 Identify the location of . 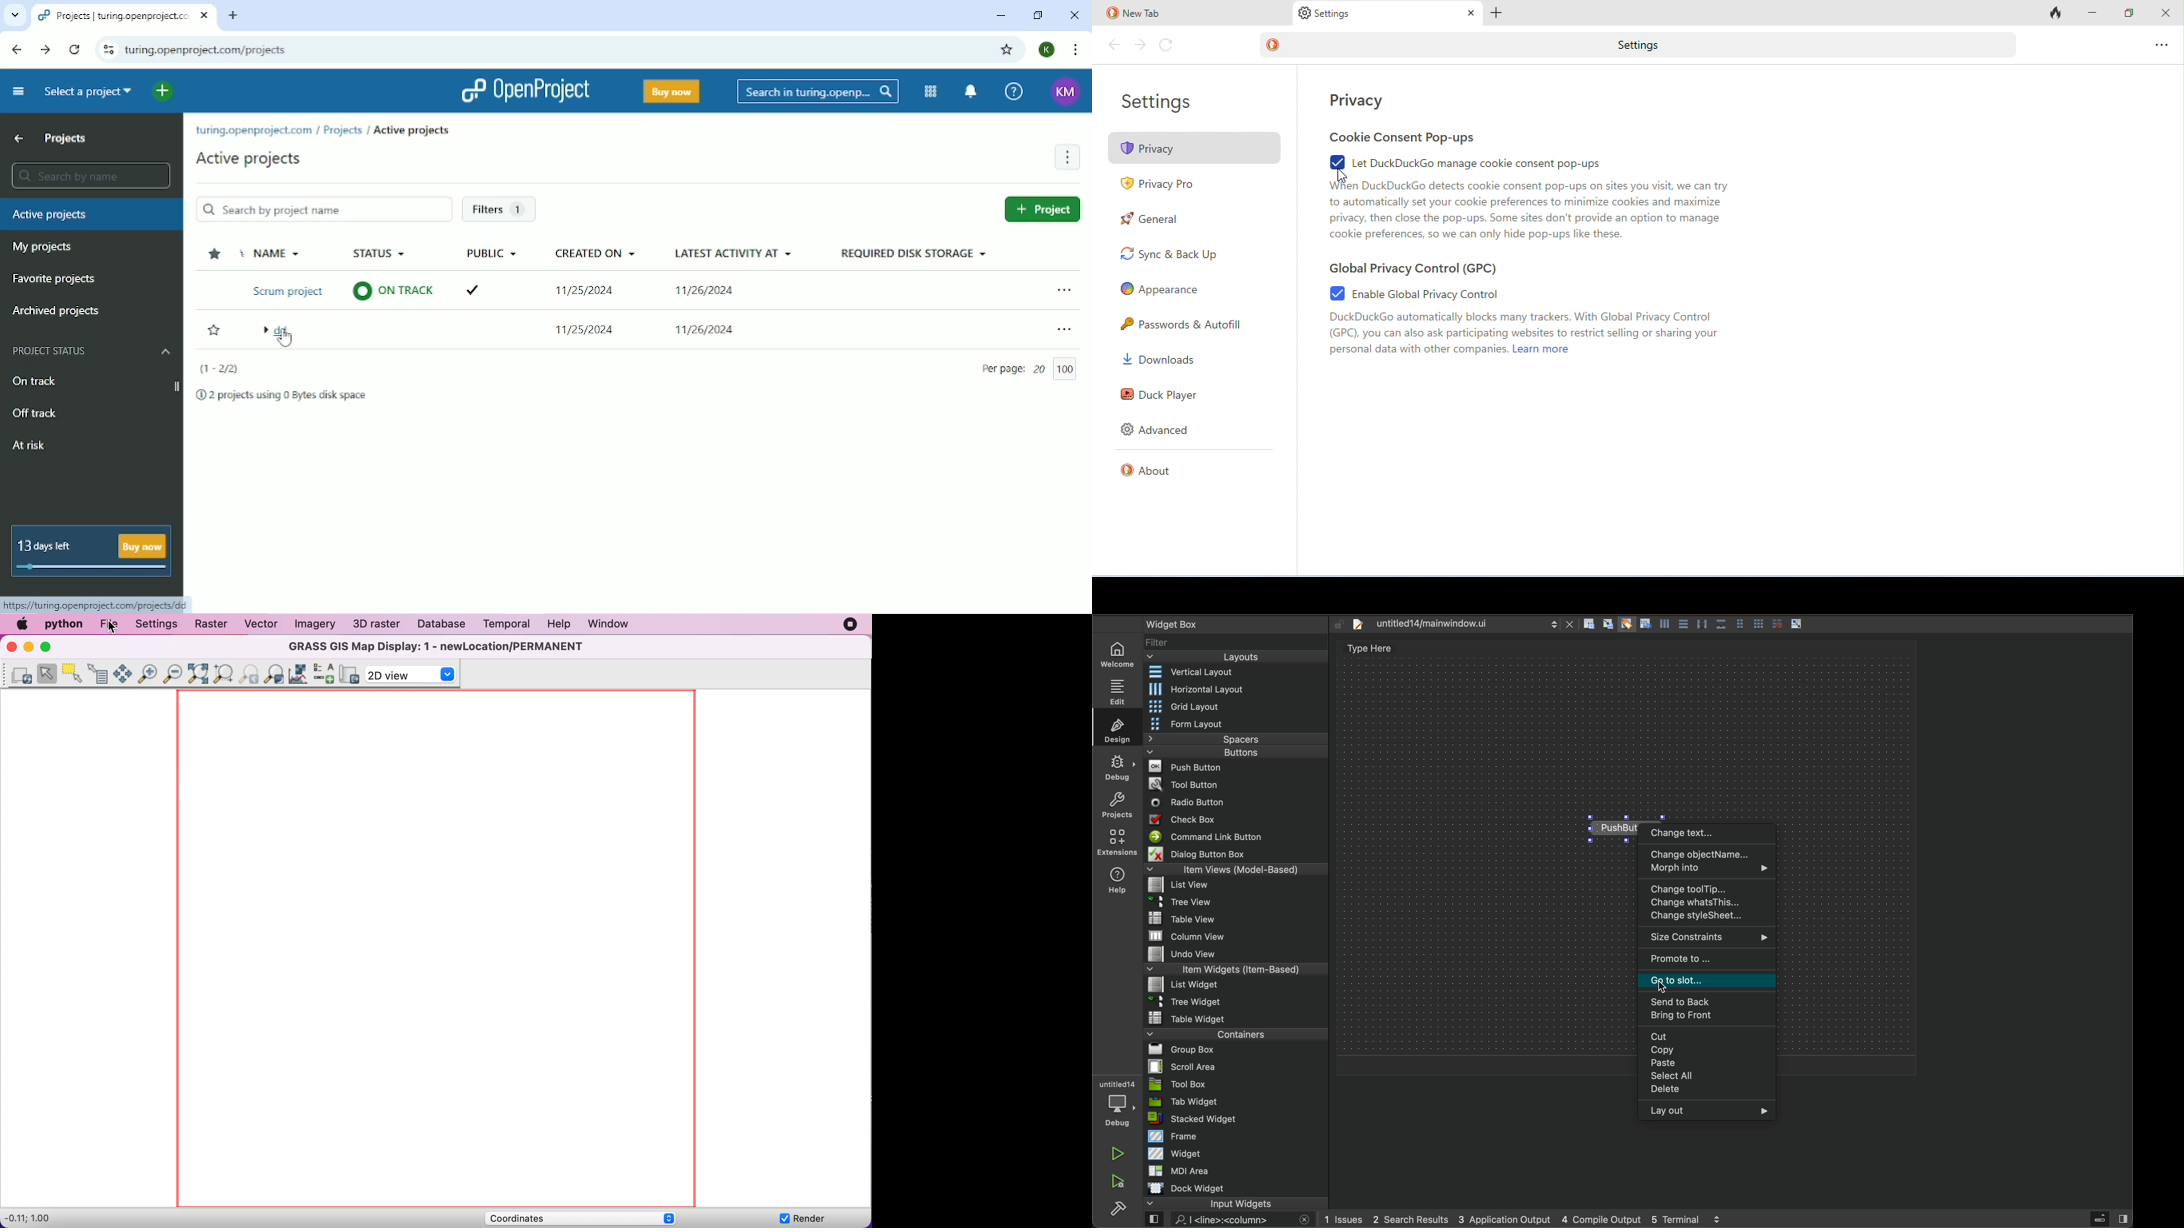
(1798, 624).